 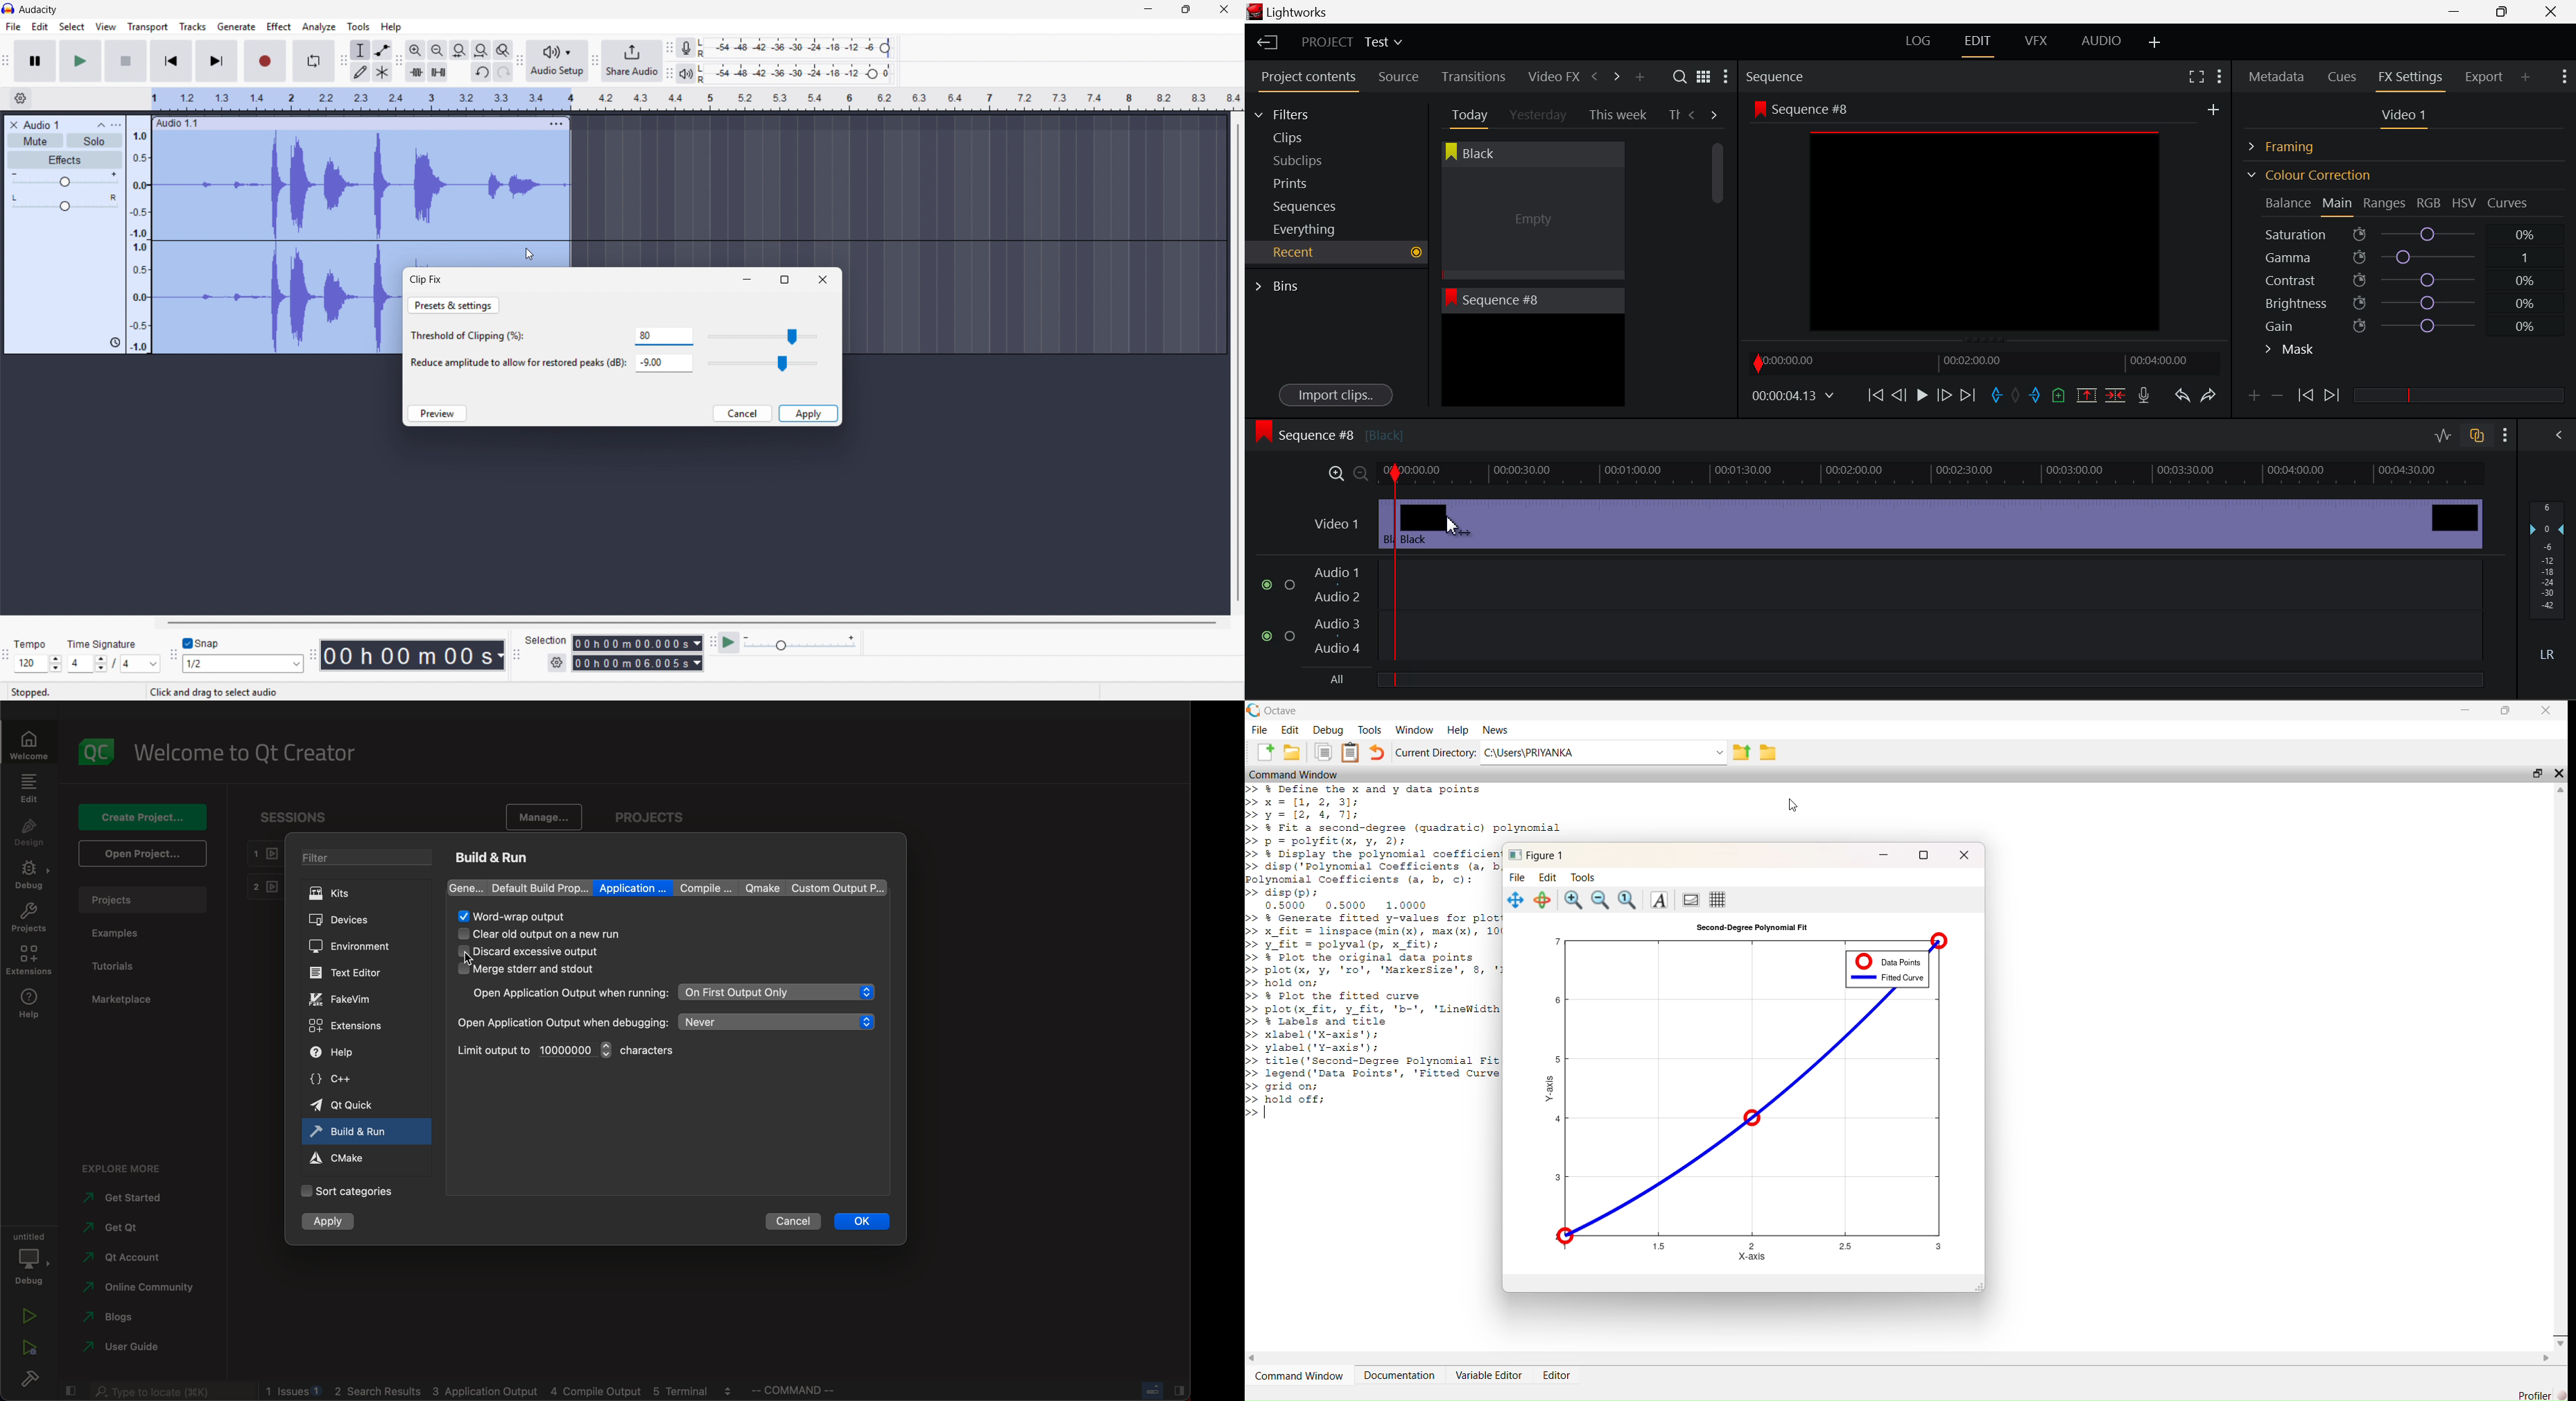 I want to click on Transport toolbar , so click(x=5, y=62).